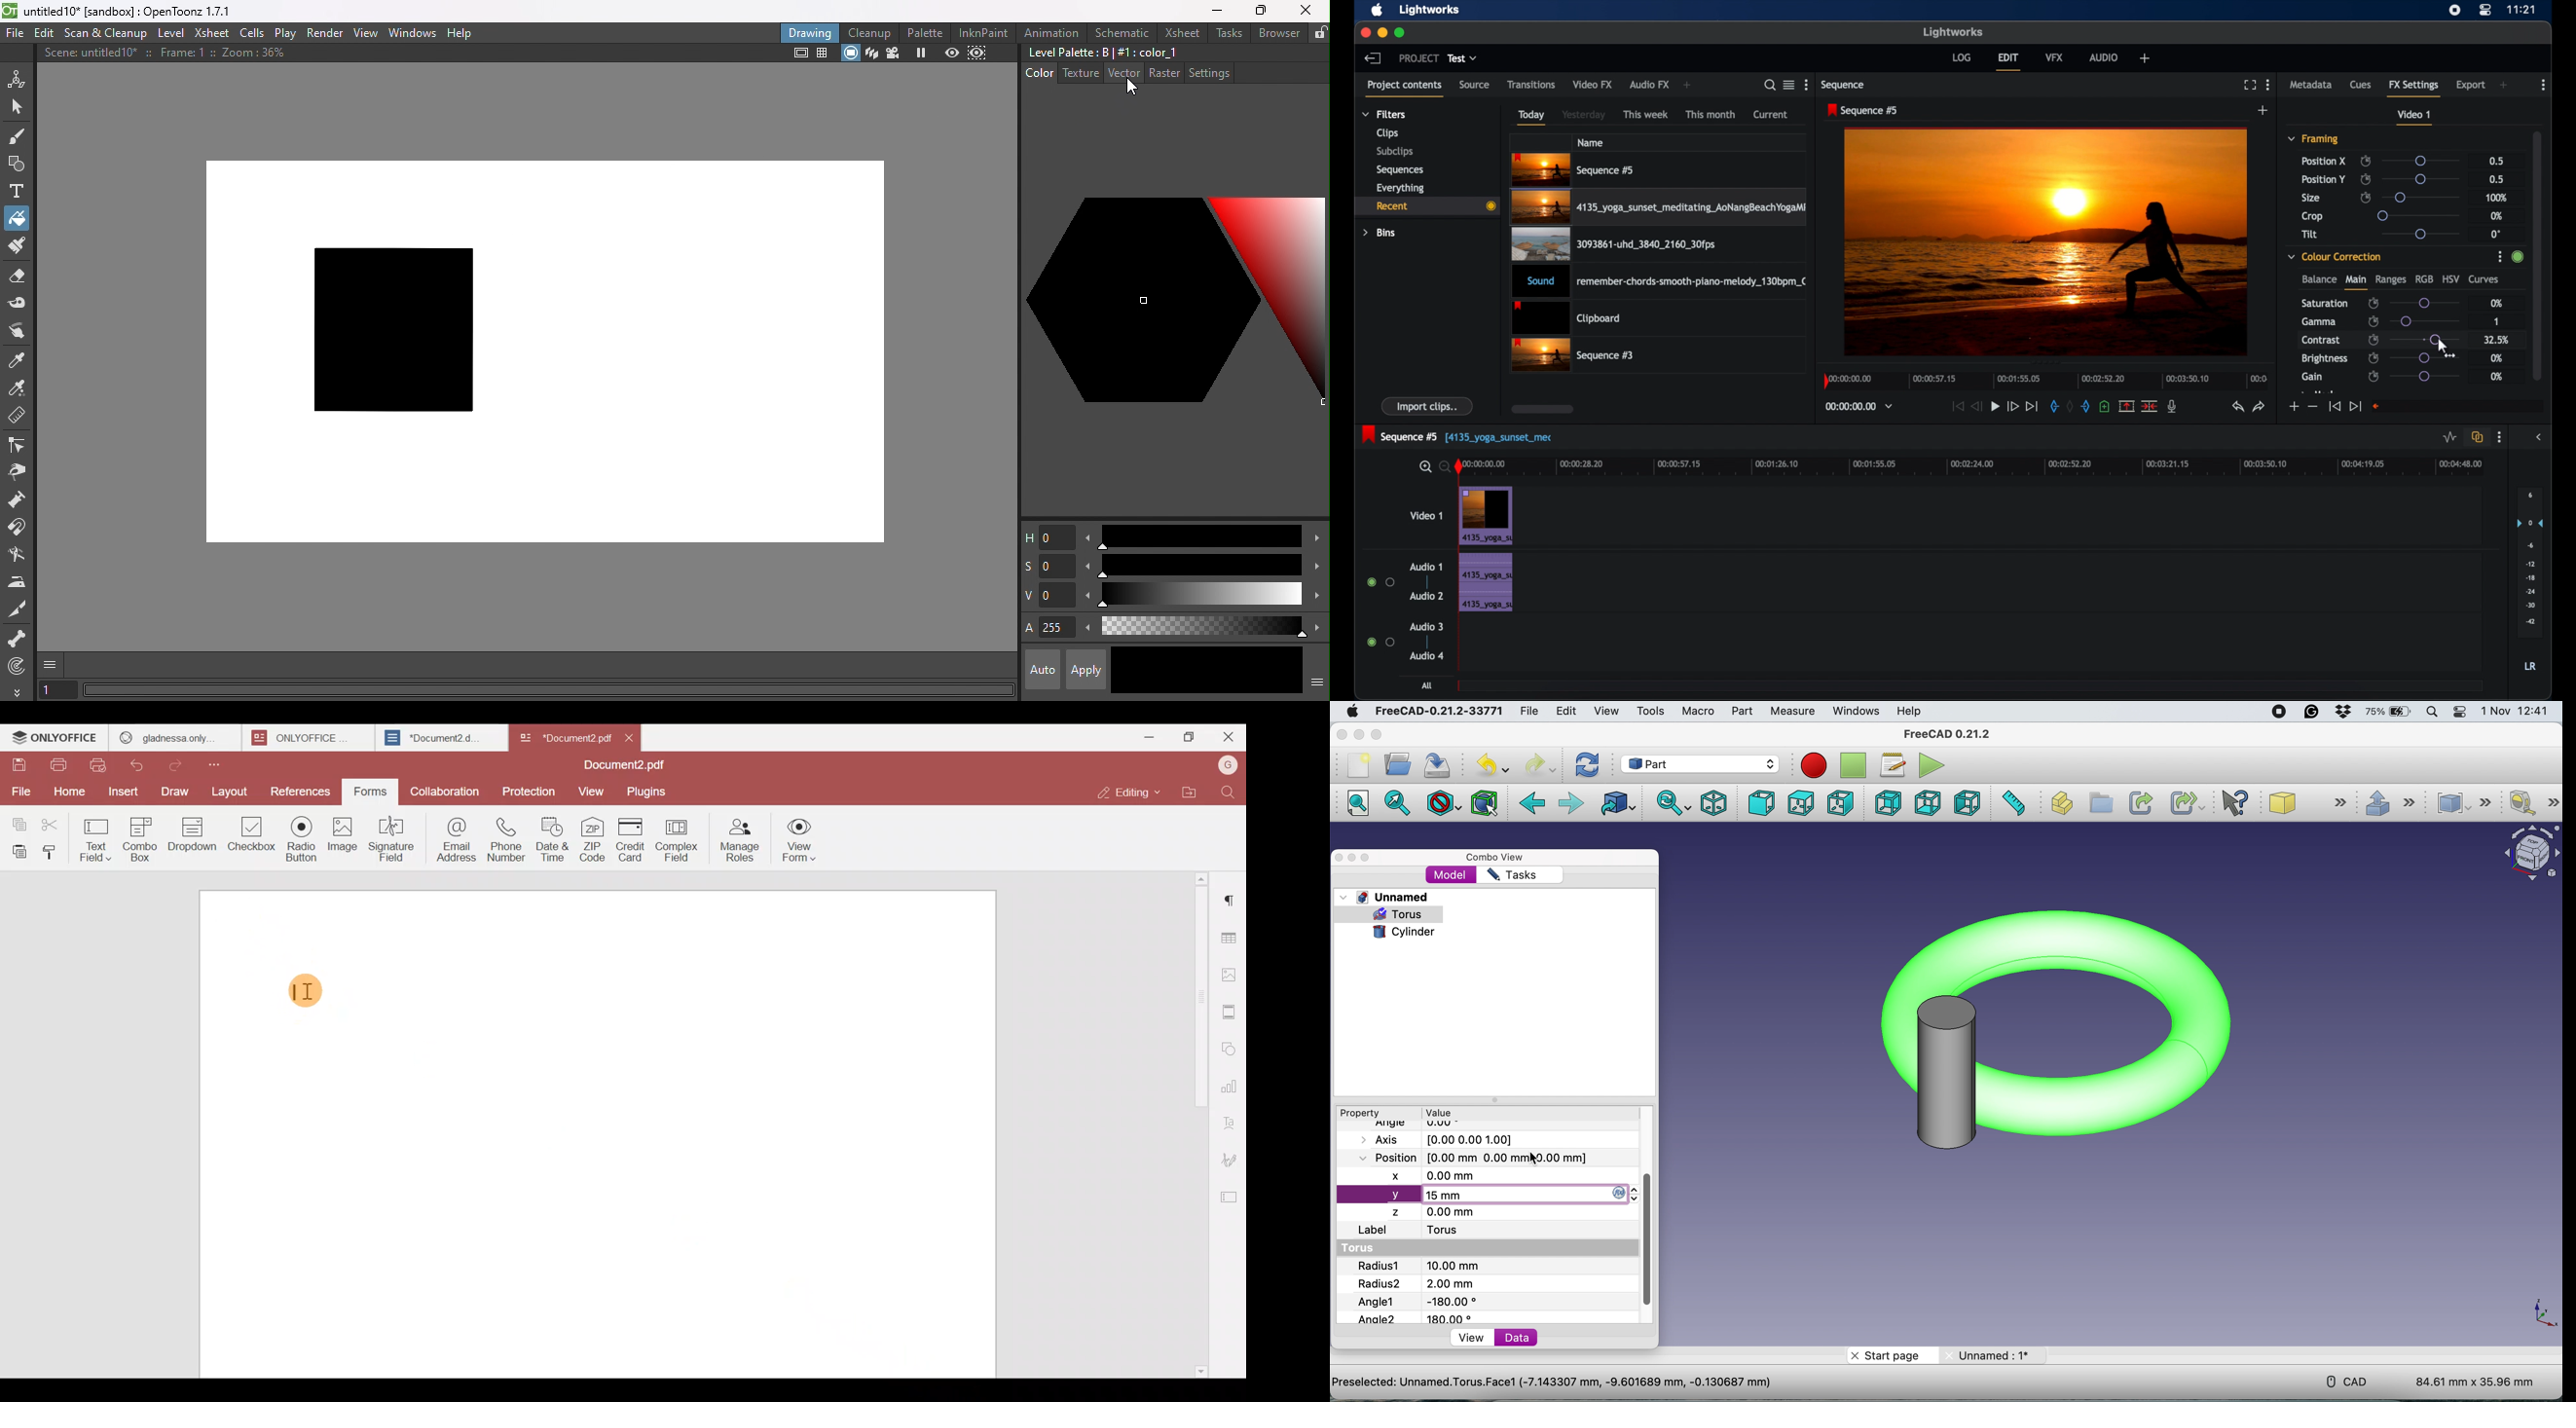 This screenshot has width=2576, height=1428. I want to click on 0, so click(2496, 234).